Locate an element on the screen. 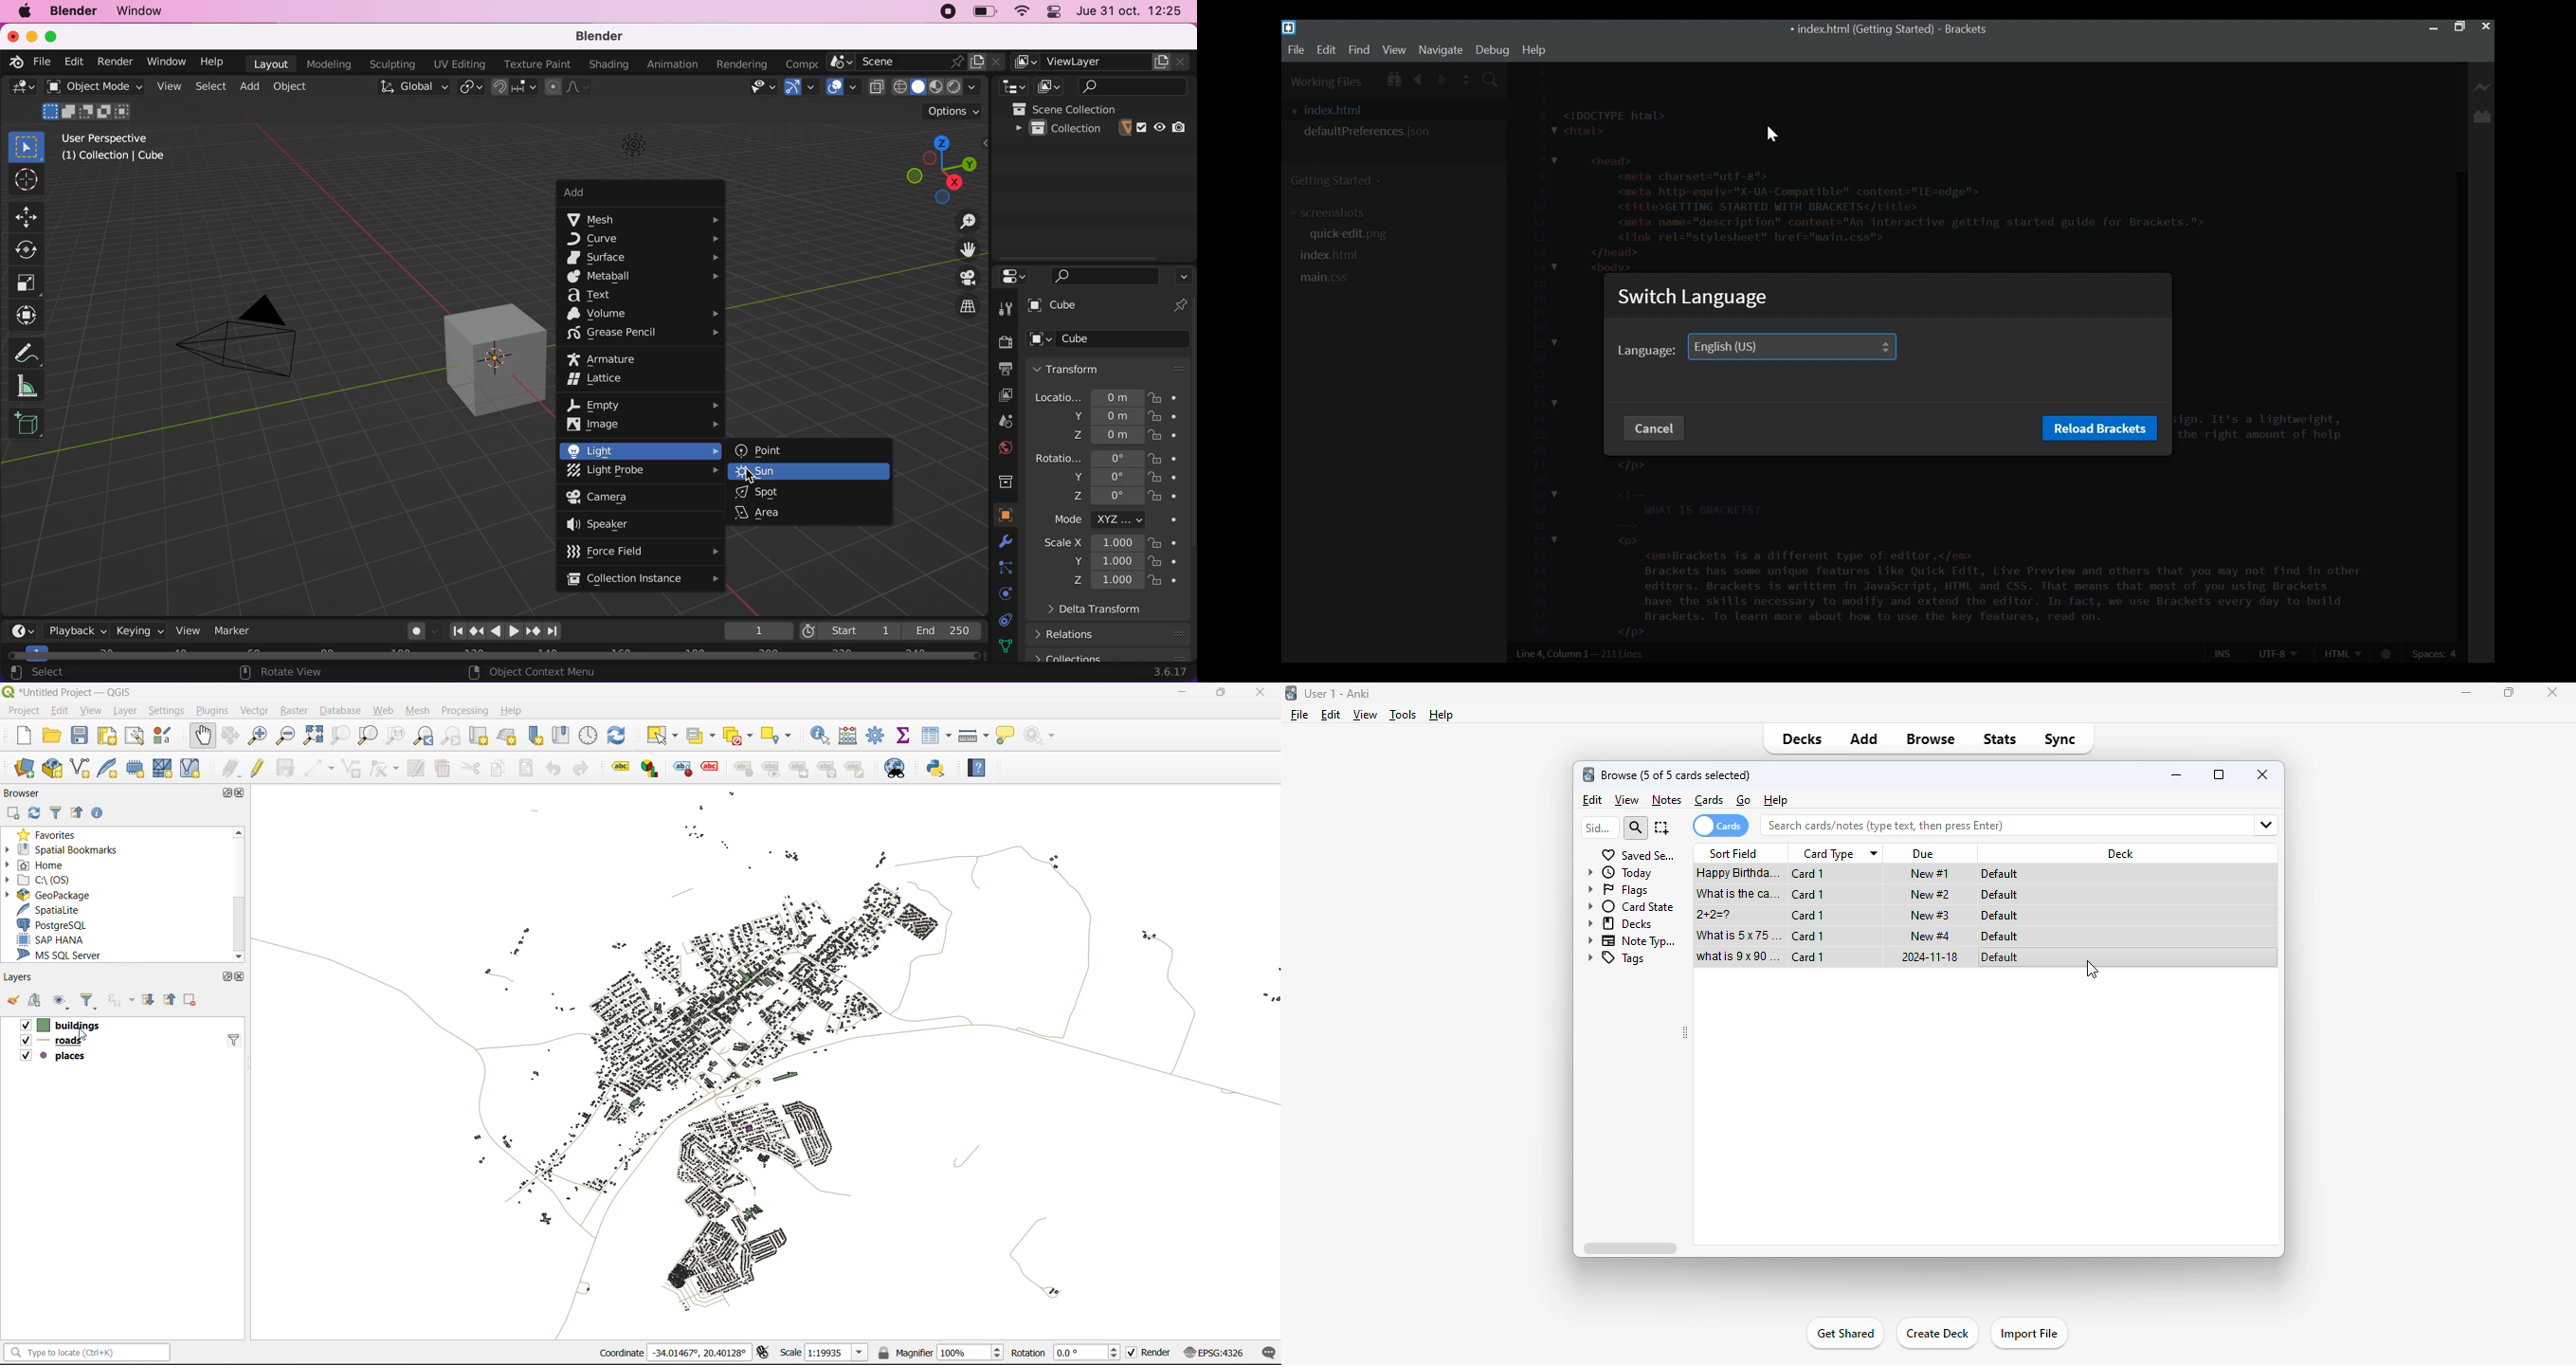  select box is located at coordinates (25, 145).